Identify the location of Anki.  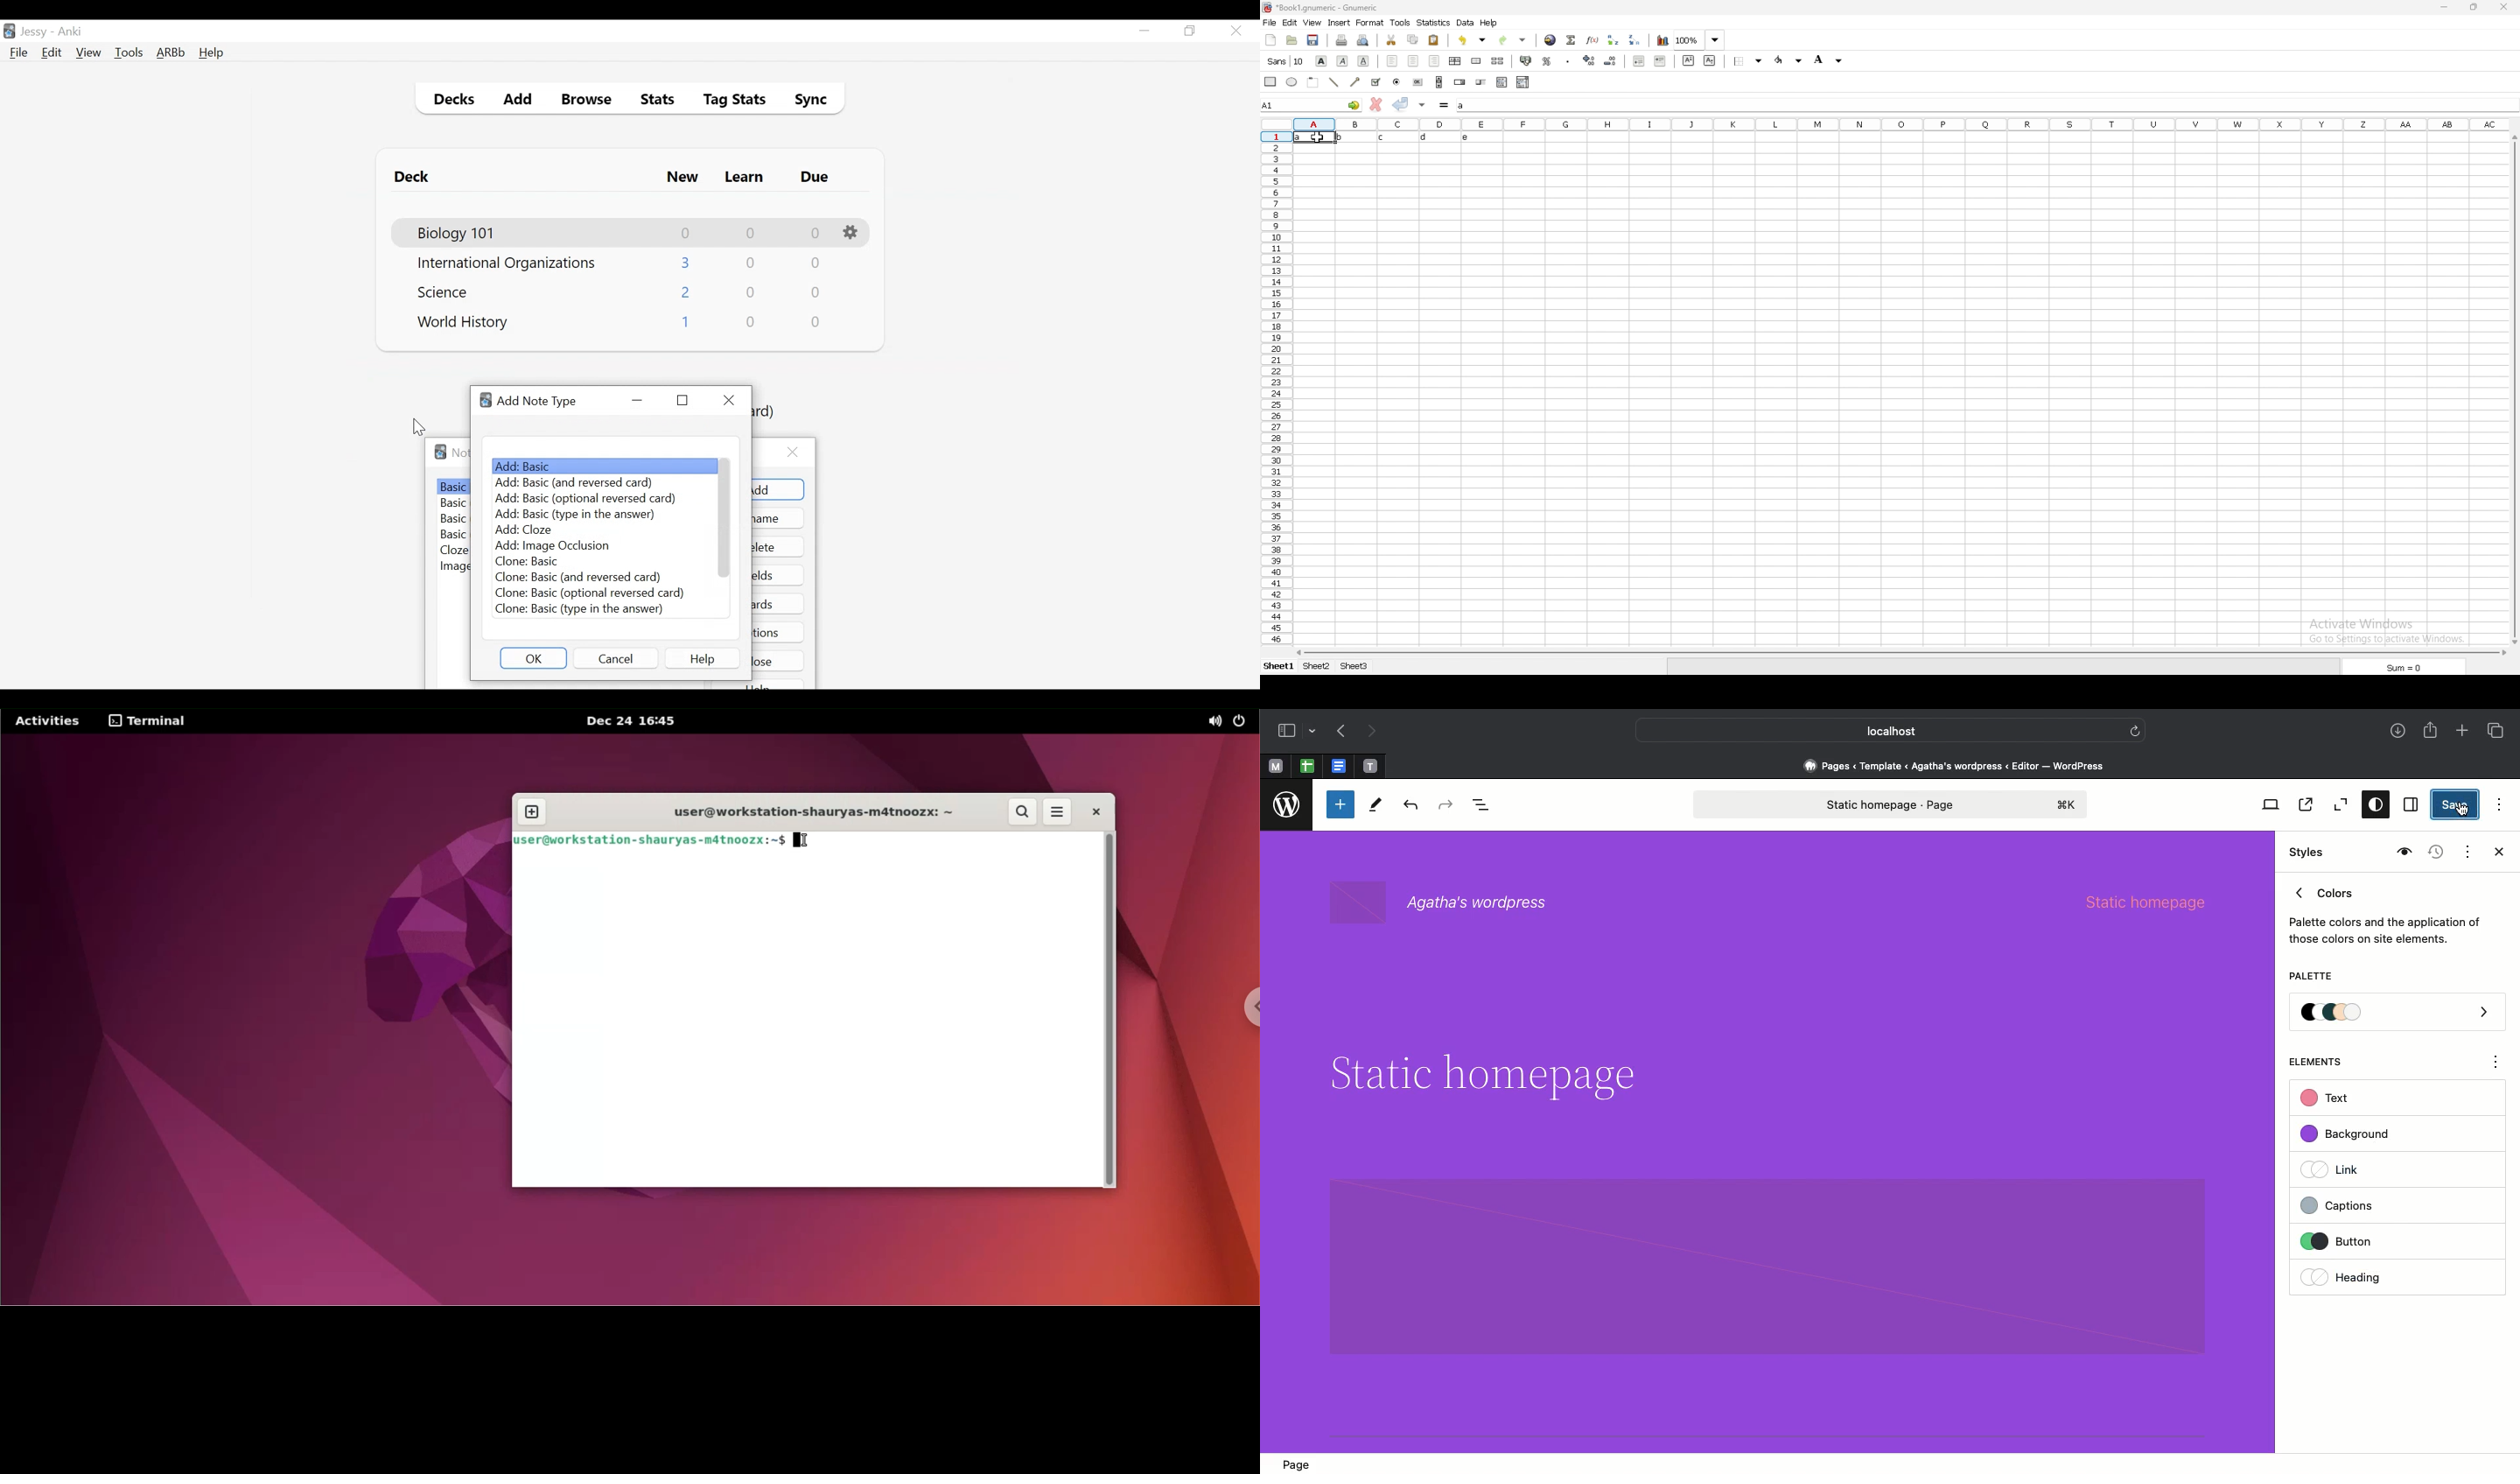
(70, 32).